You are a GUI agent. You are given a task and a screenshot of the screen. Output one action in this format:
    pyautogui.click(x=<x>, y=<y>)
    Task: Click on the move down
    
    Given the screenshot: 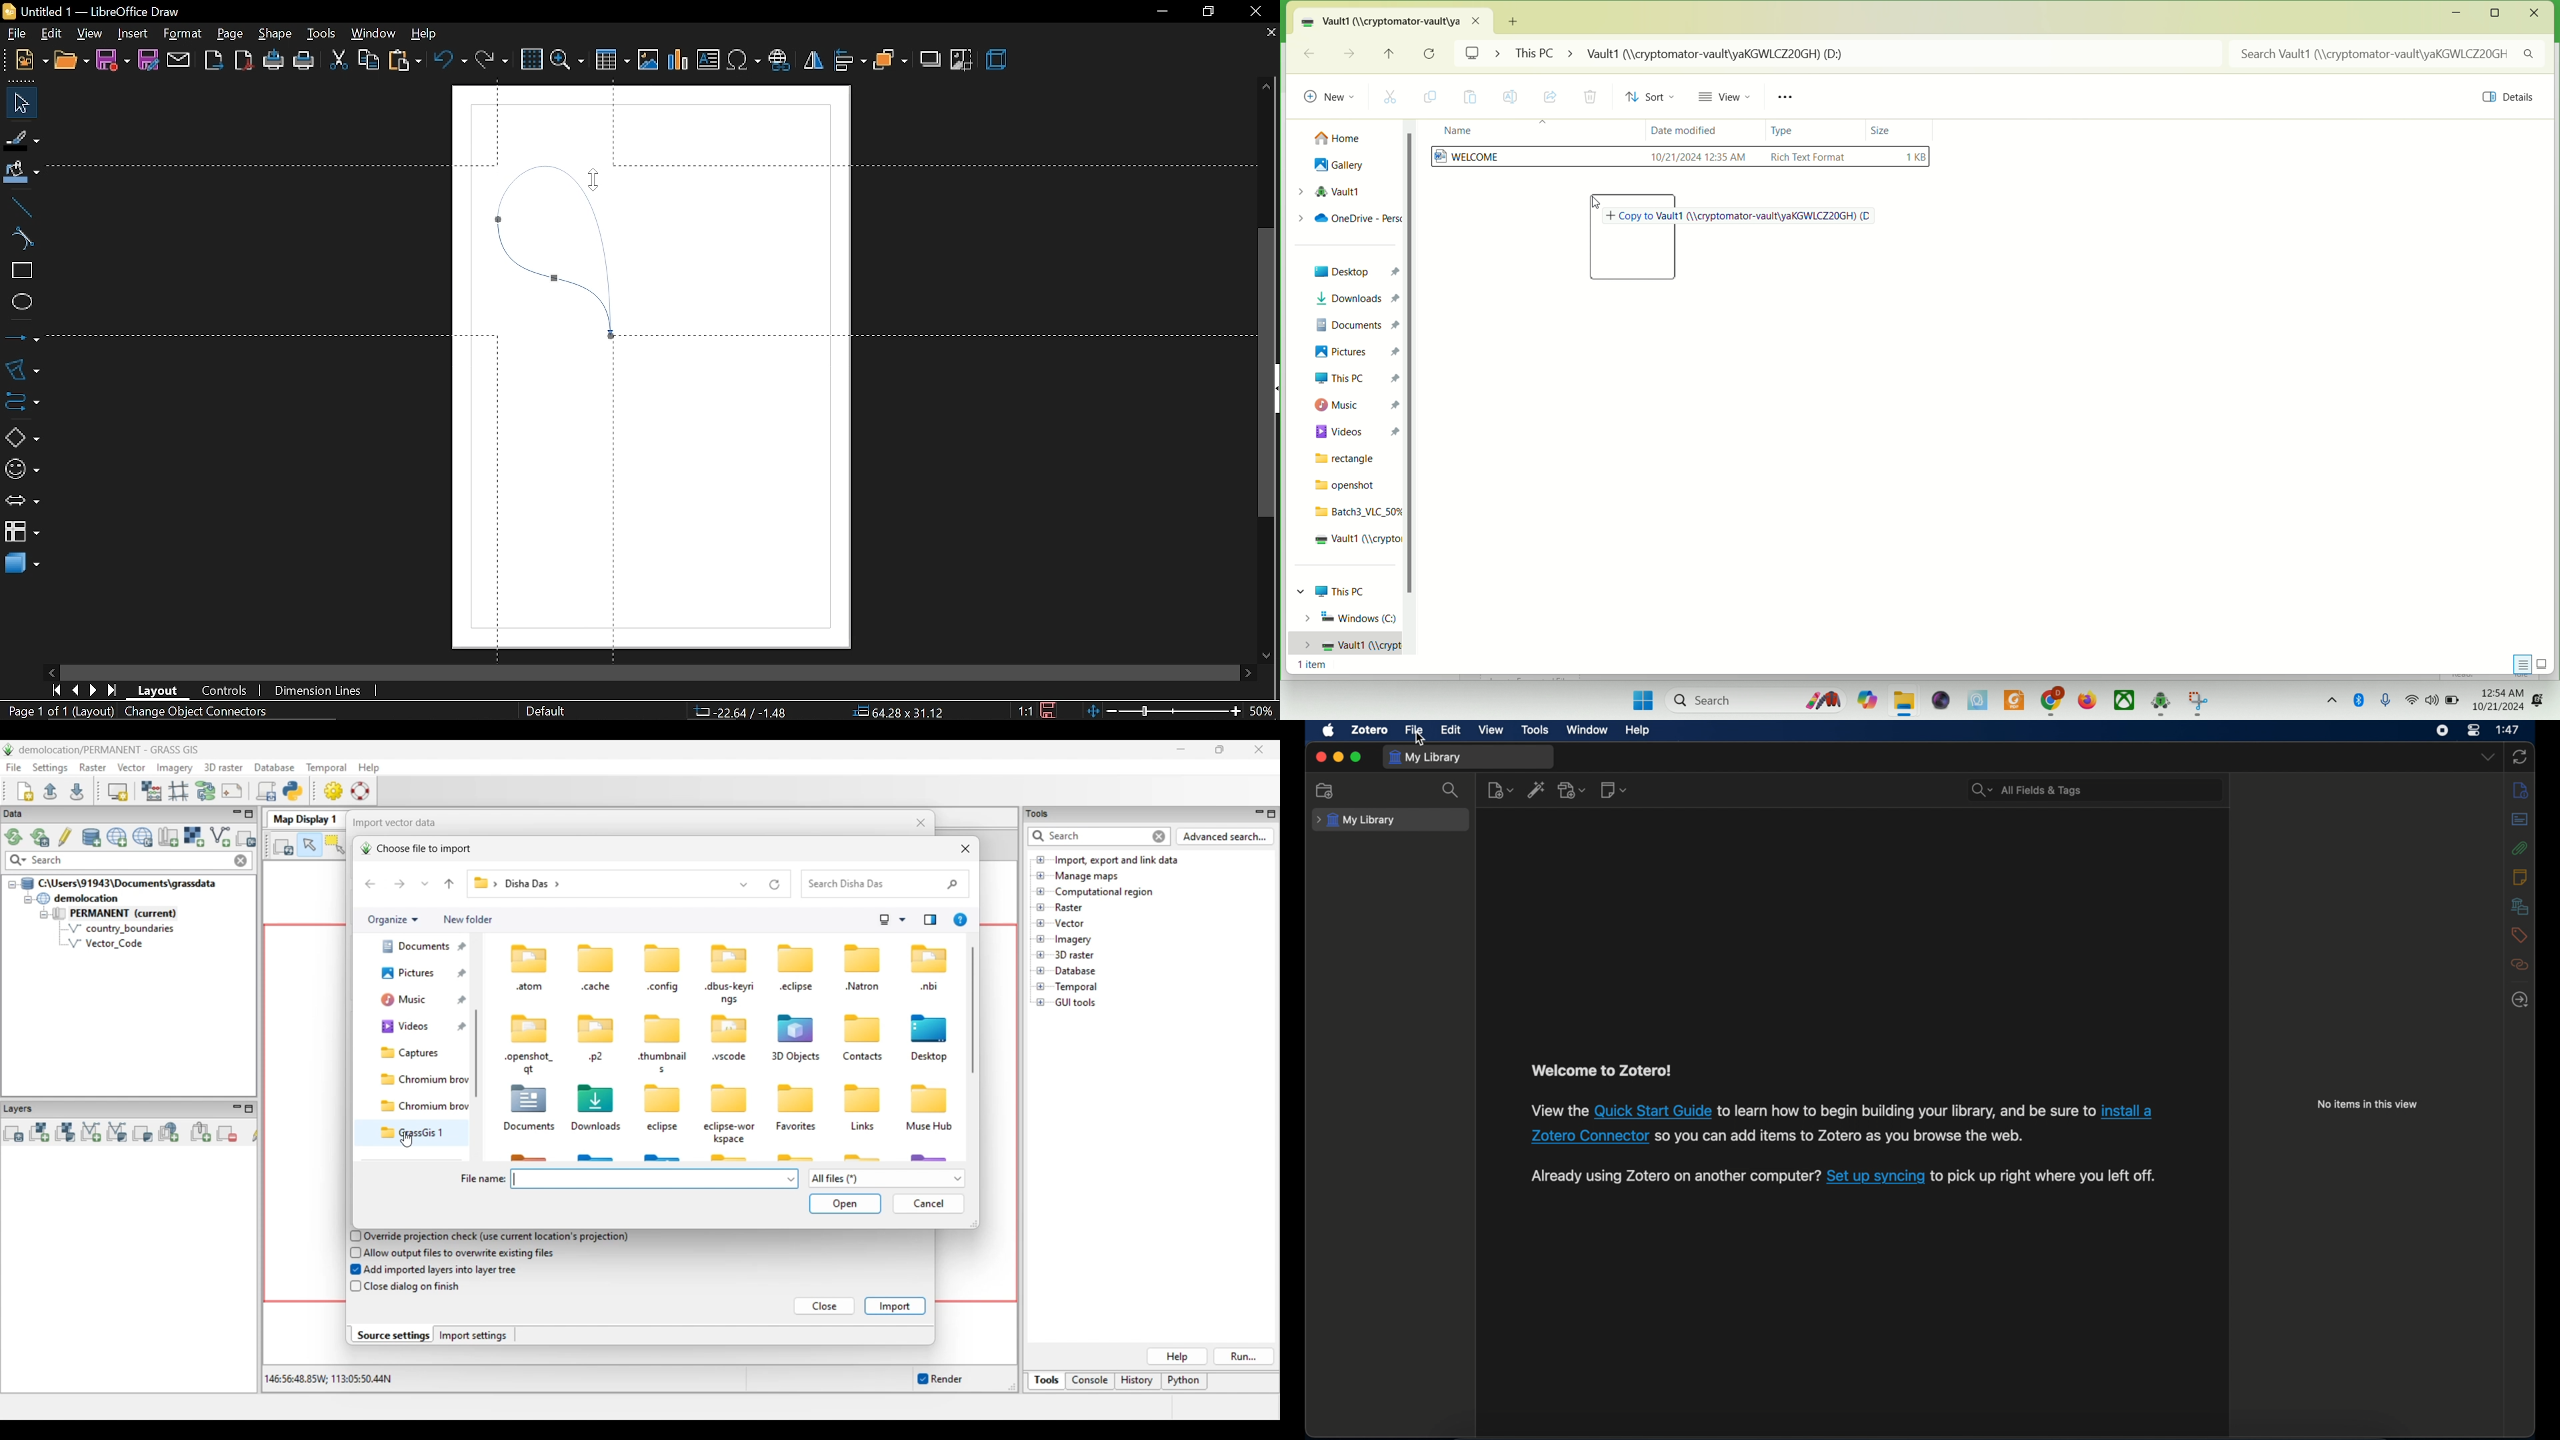 What is the action you would take?
    pyautogui.click(x=1269, y=653)
    